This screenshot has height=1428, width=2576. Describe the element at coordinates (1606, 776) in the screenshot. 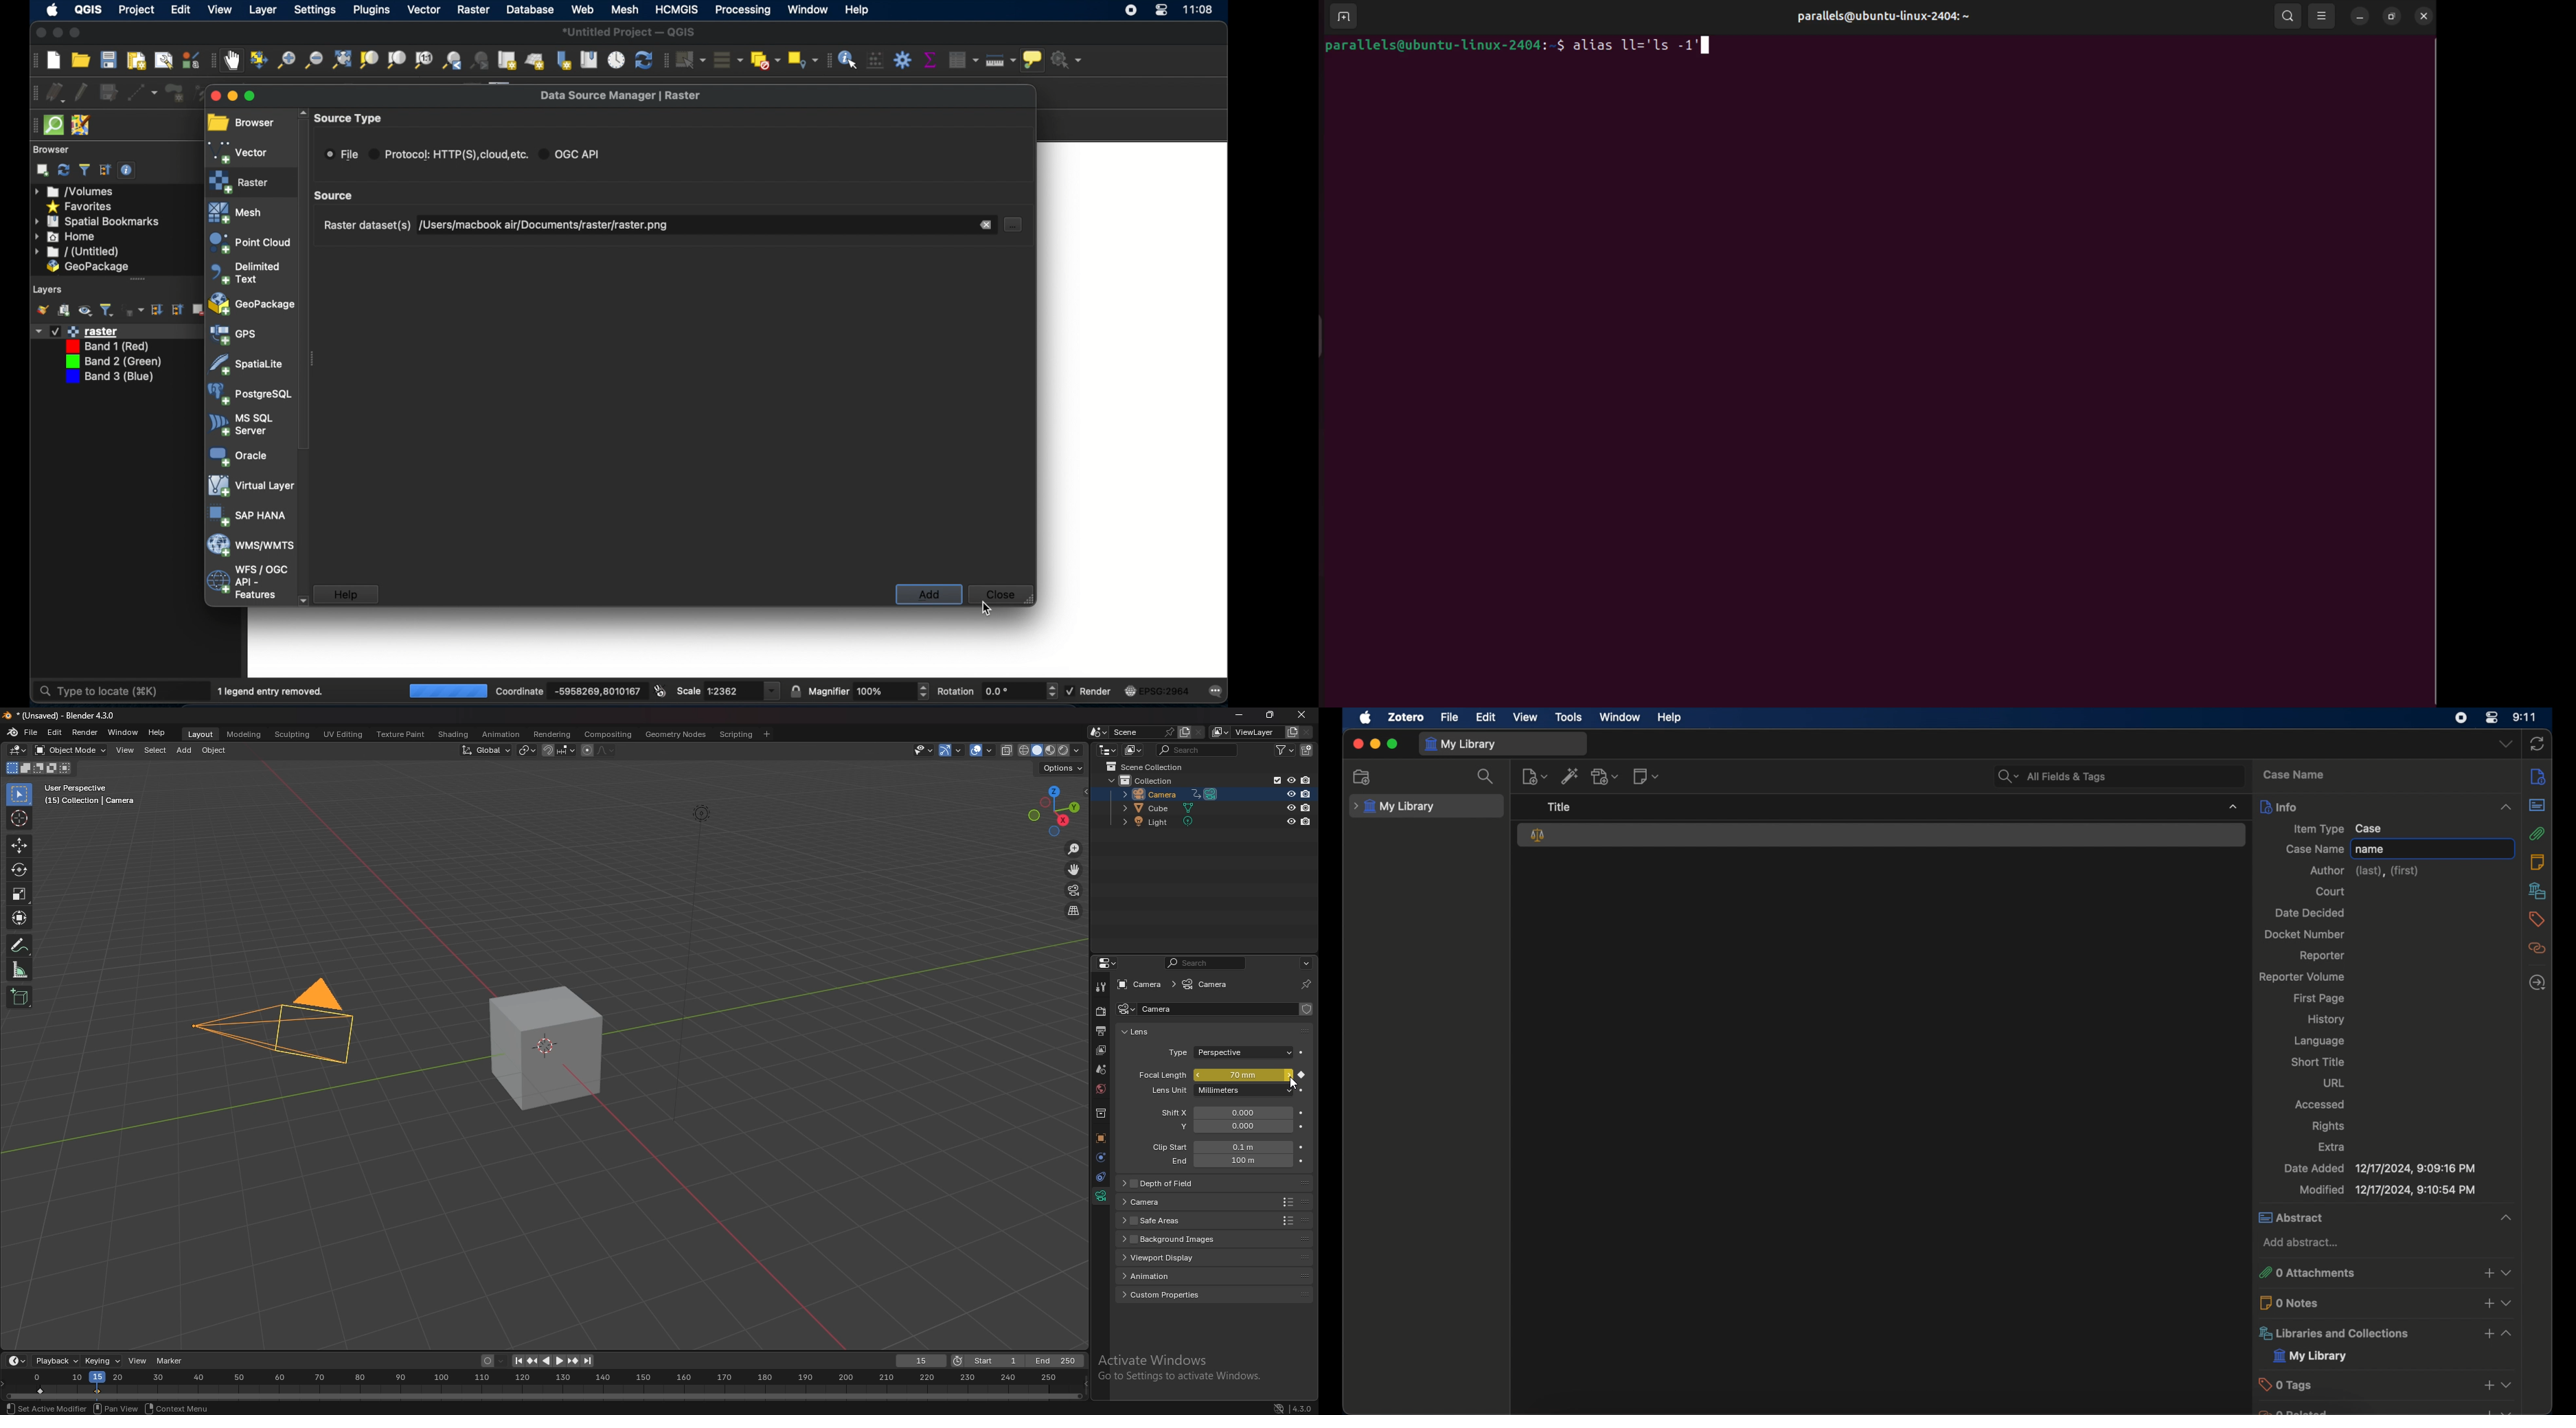

I see `add attachment` at that location.